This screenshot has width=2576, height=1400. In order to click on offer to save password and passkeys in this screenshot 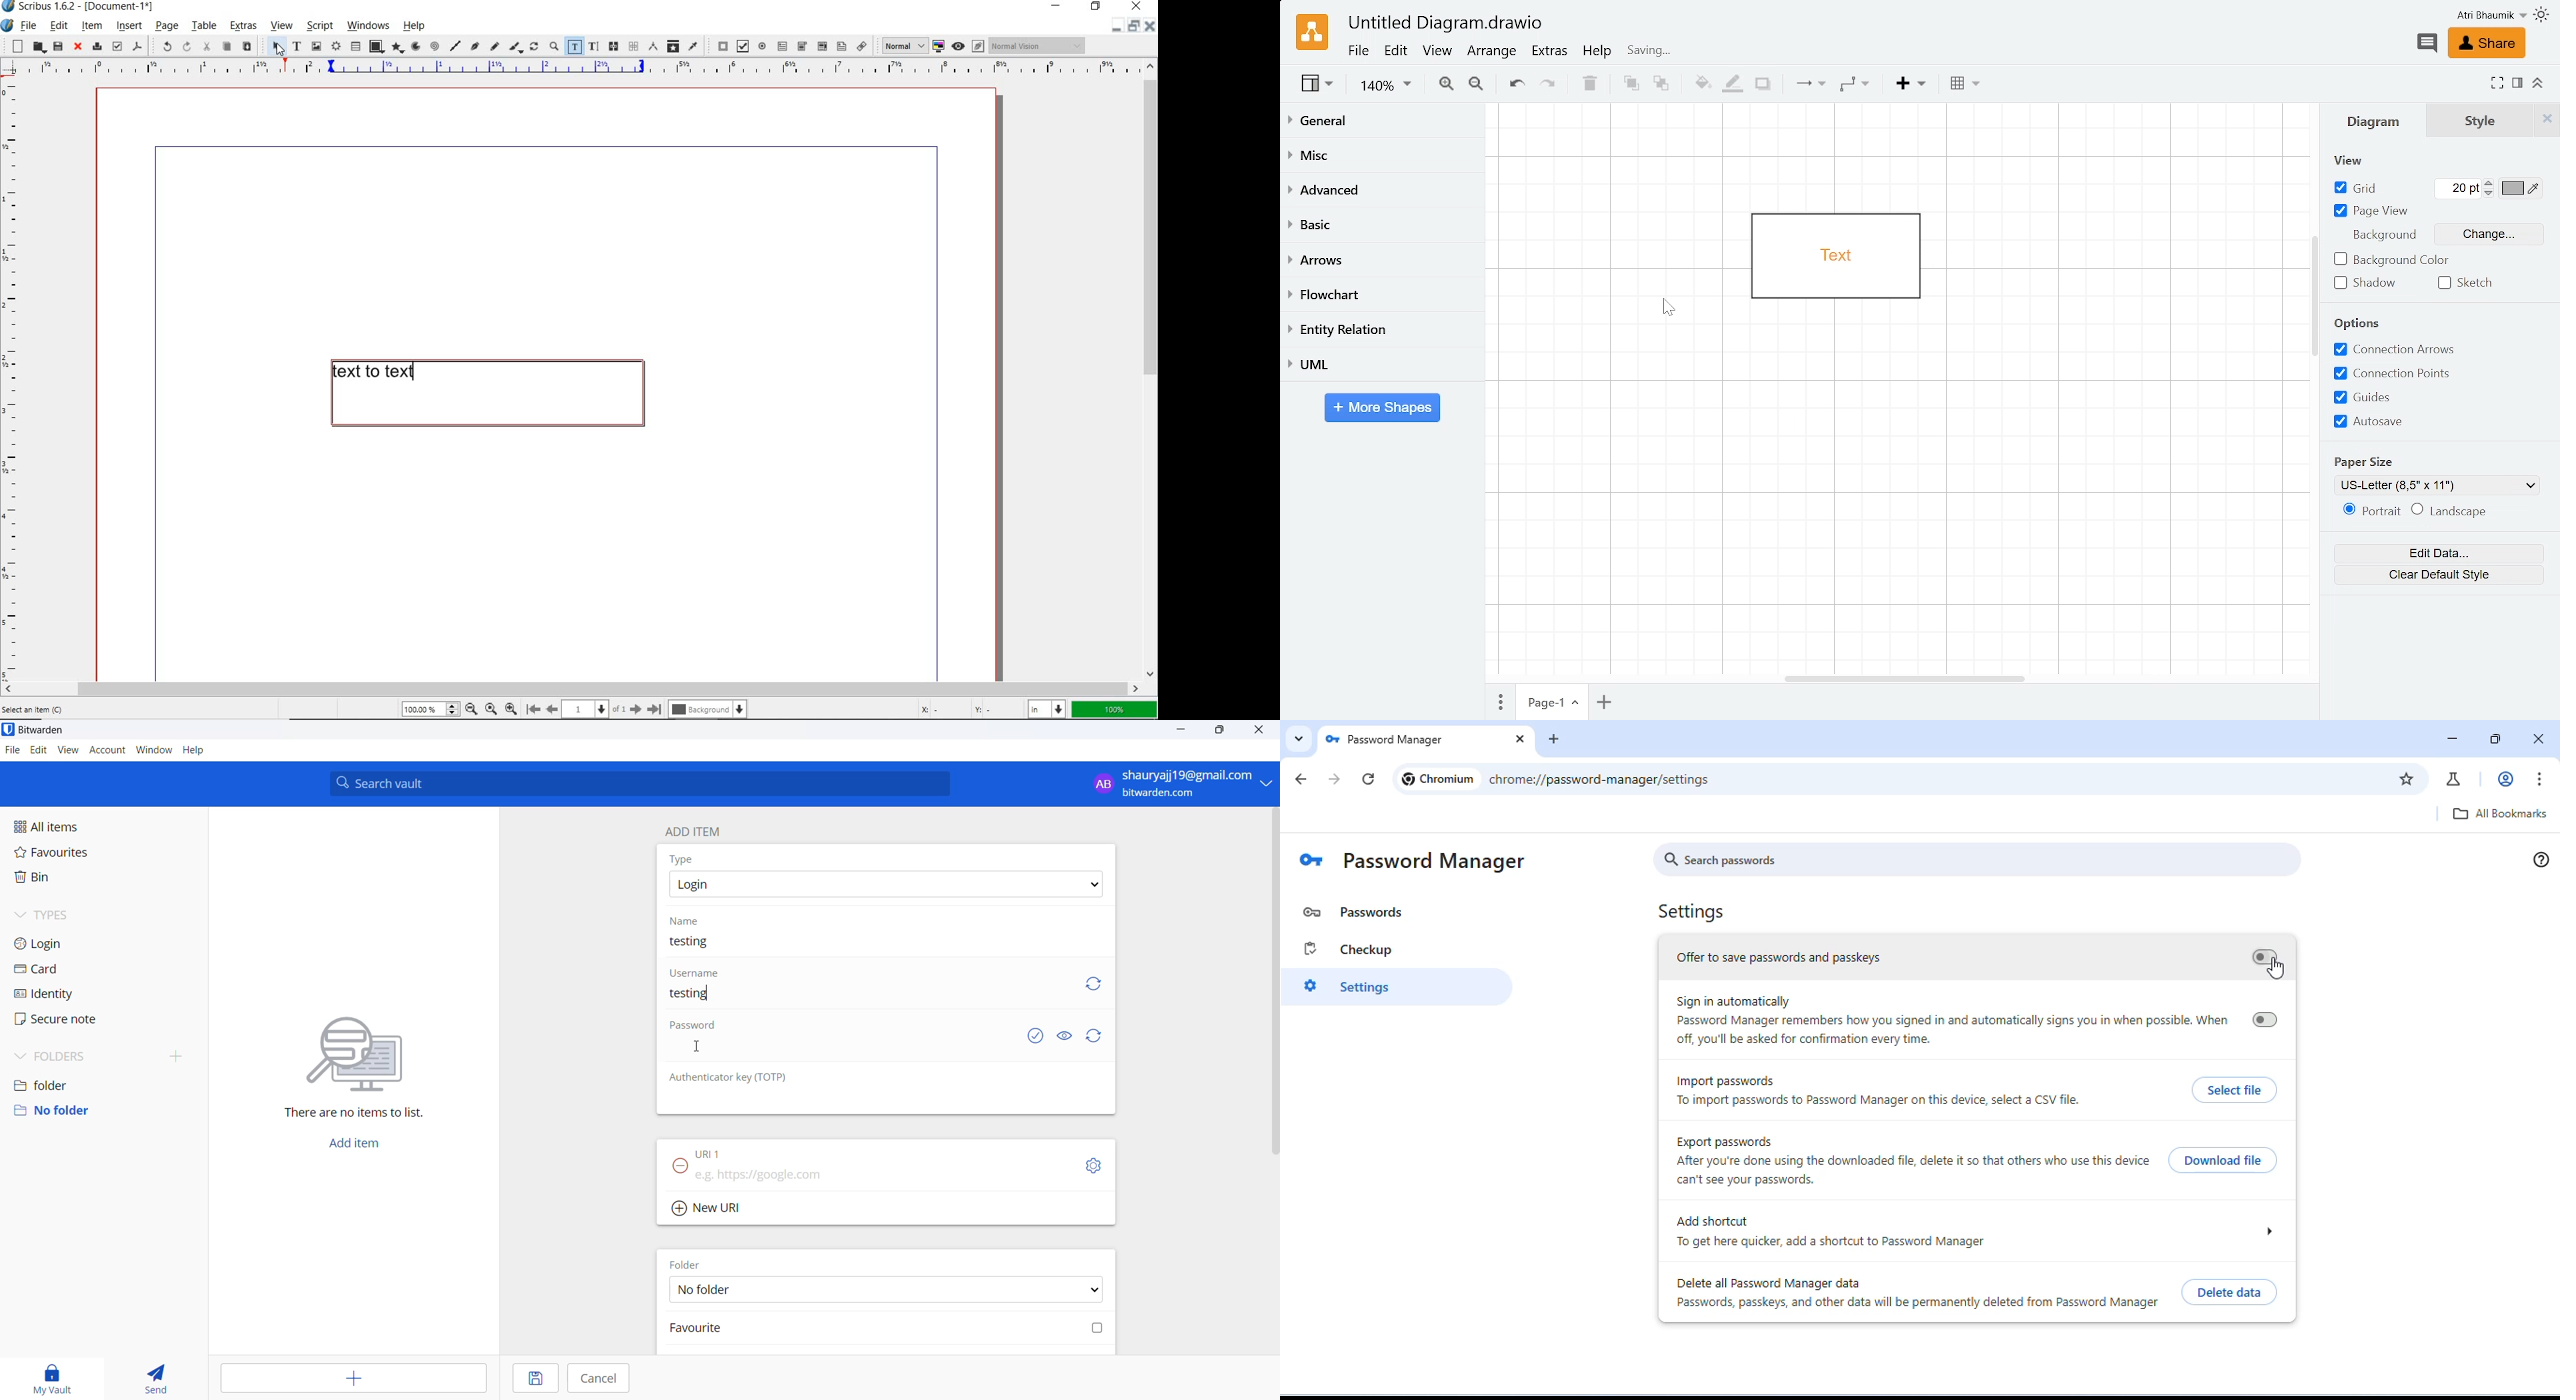, I will do `click(1781, 959)`.